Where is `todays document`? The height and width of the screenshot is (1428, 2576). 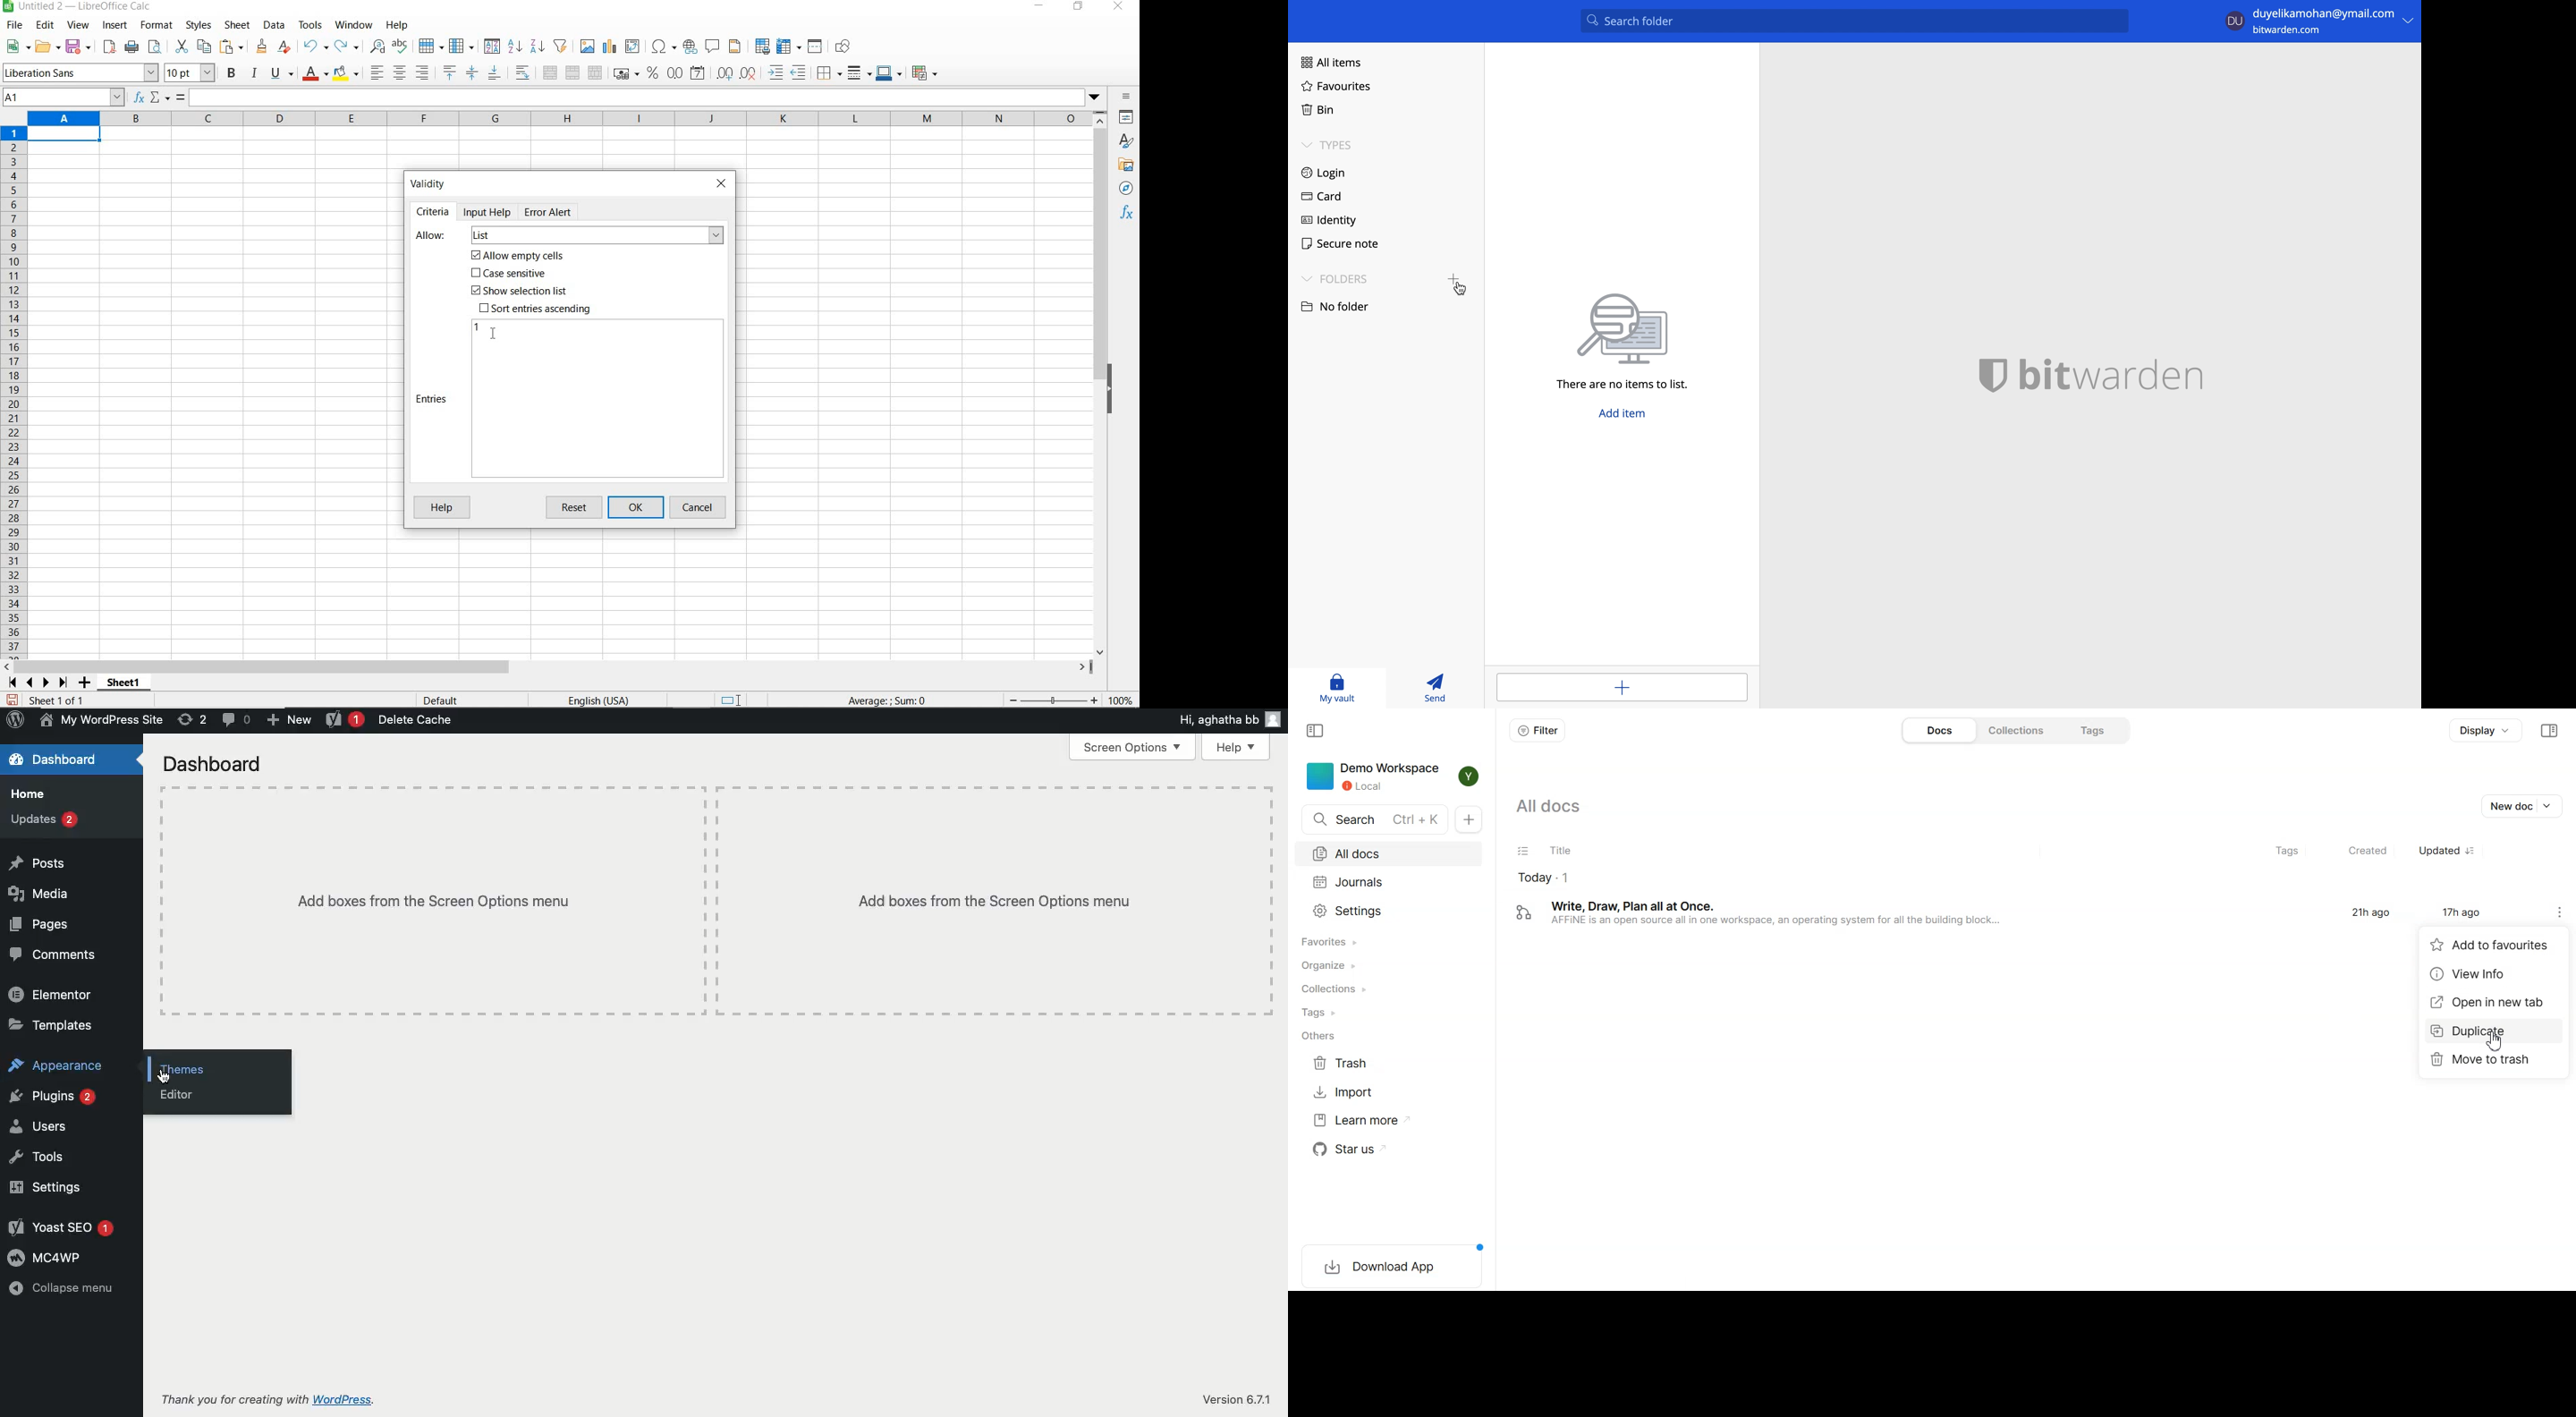 todays document is located at coordinates (1548, 878).